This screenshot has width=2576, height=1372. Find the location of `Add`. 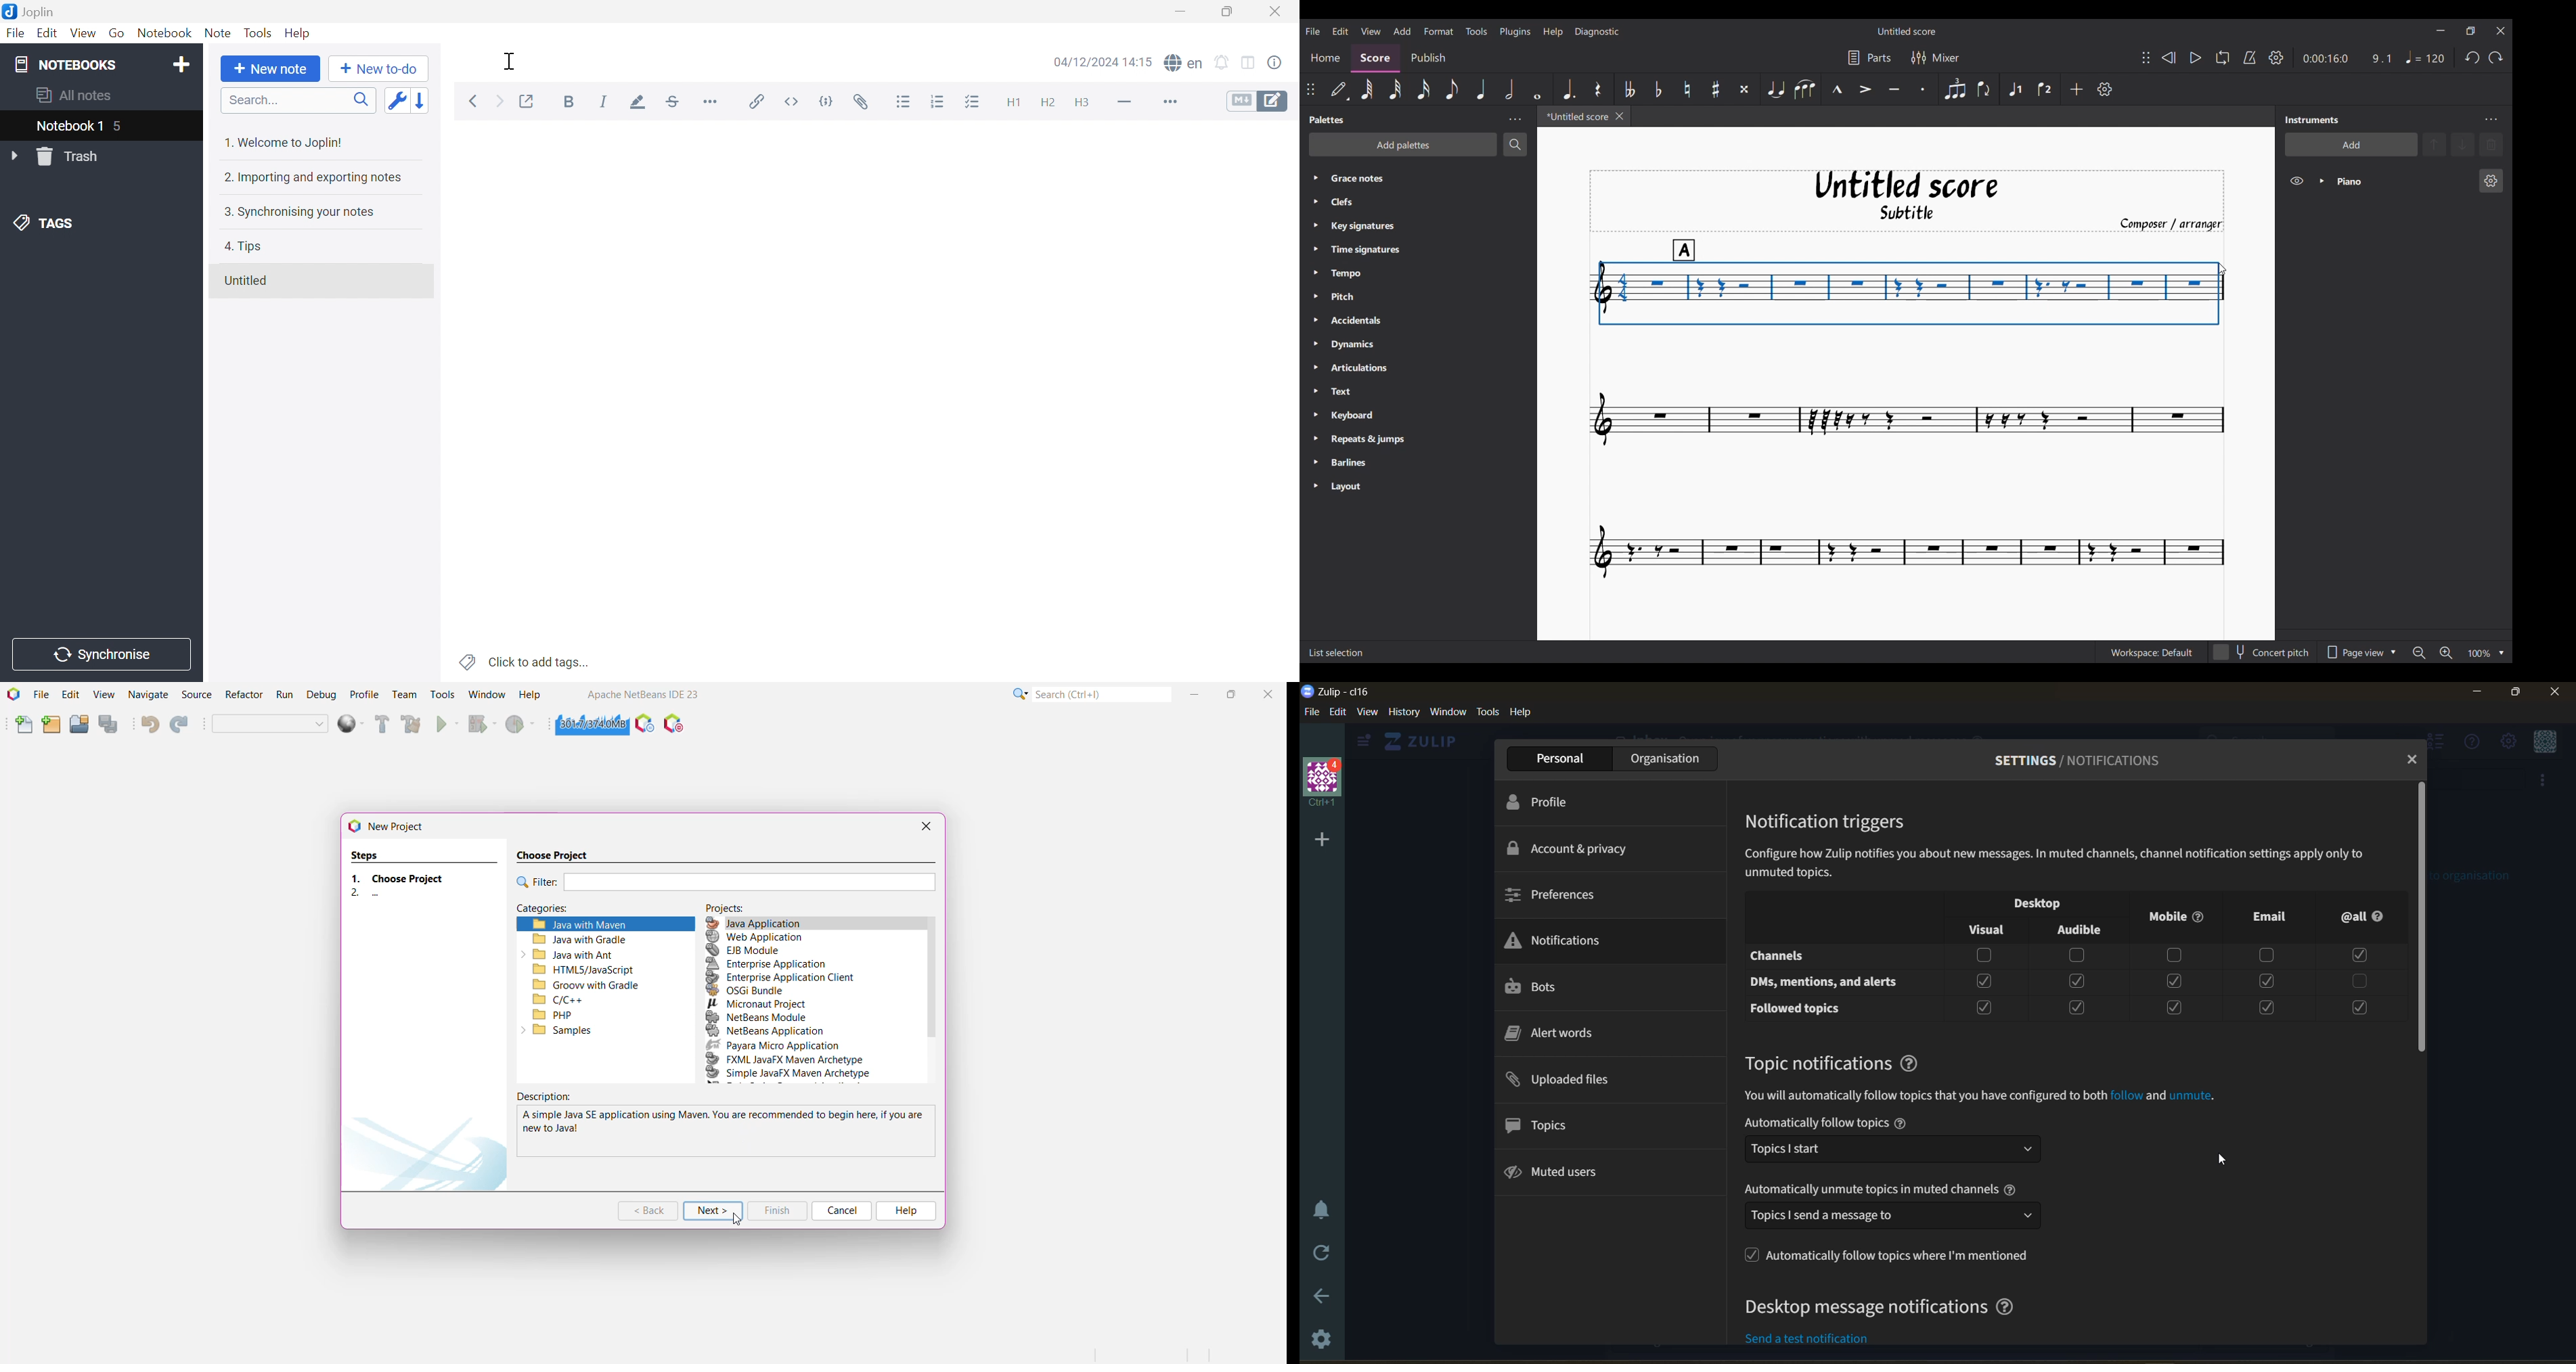

Add is located at coordinates (2077, 89).